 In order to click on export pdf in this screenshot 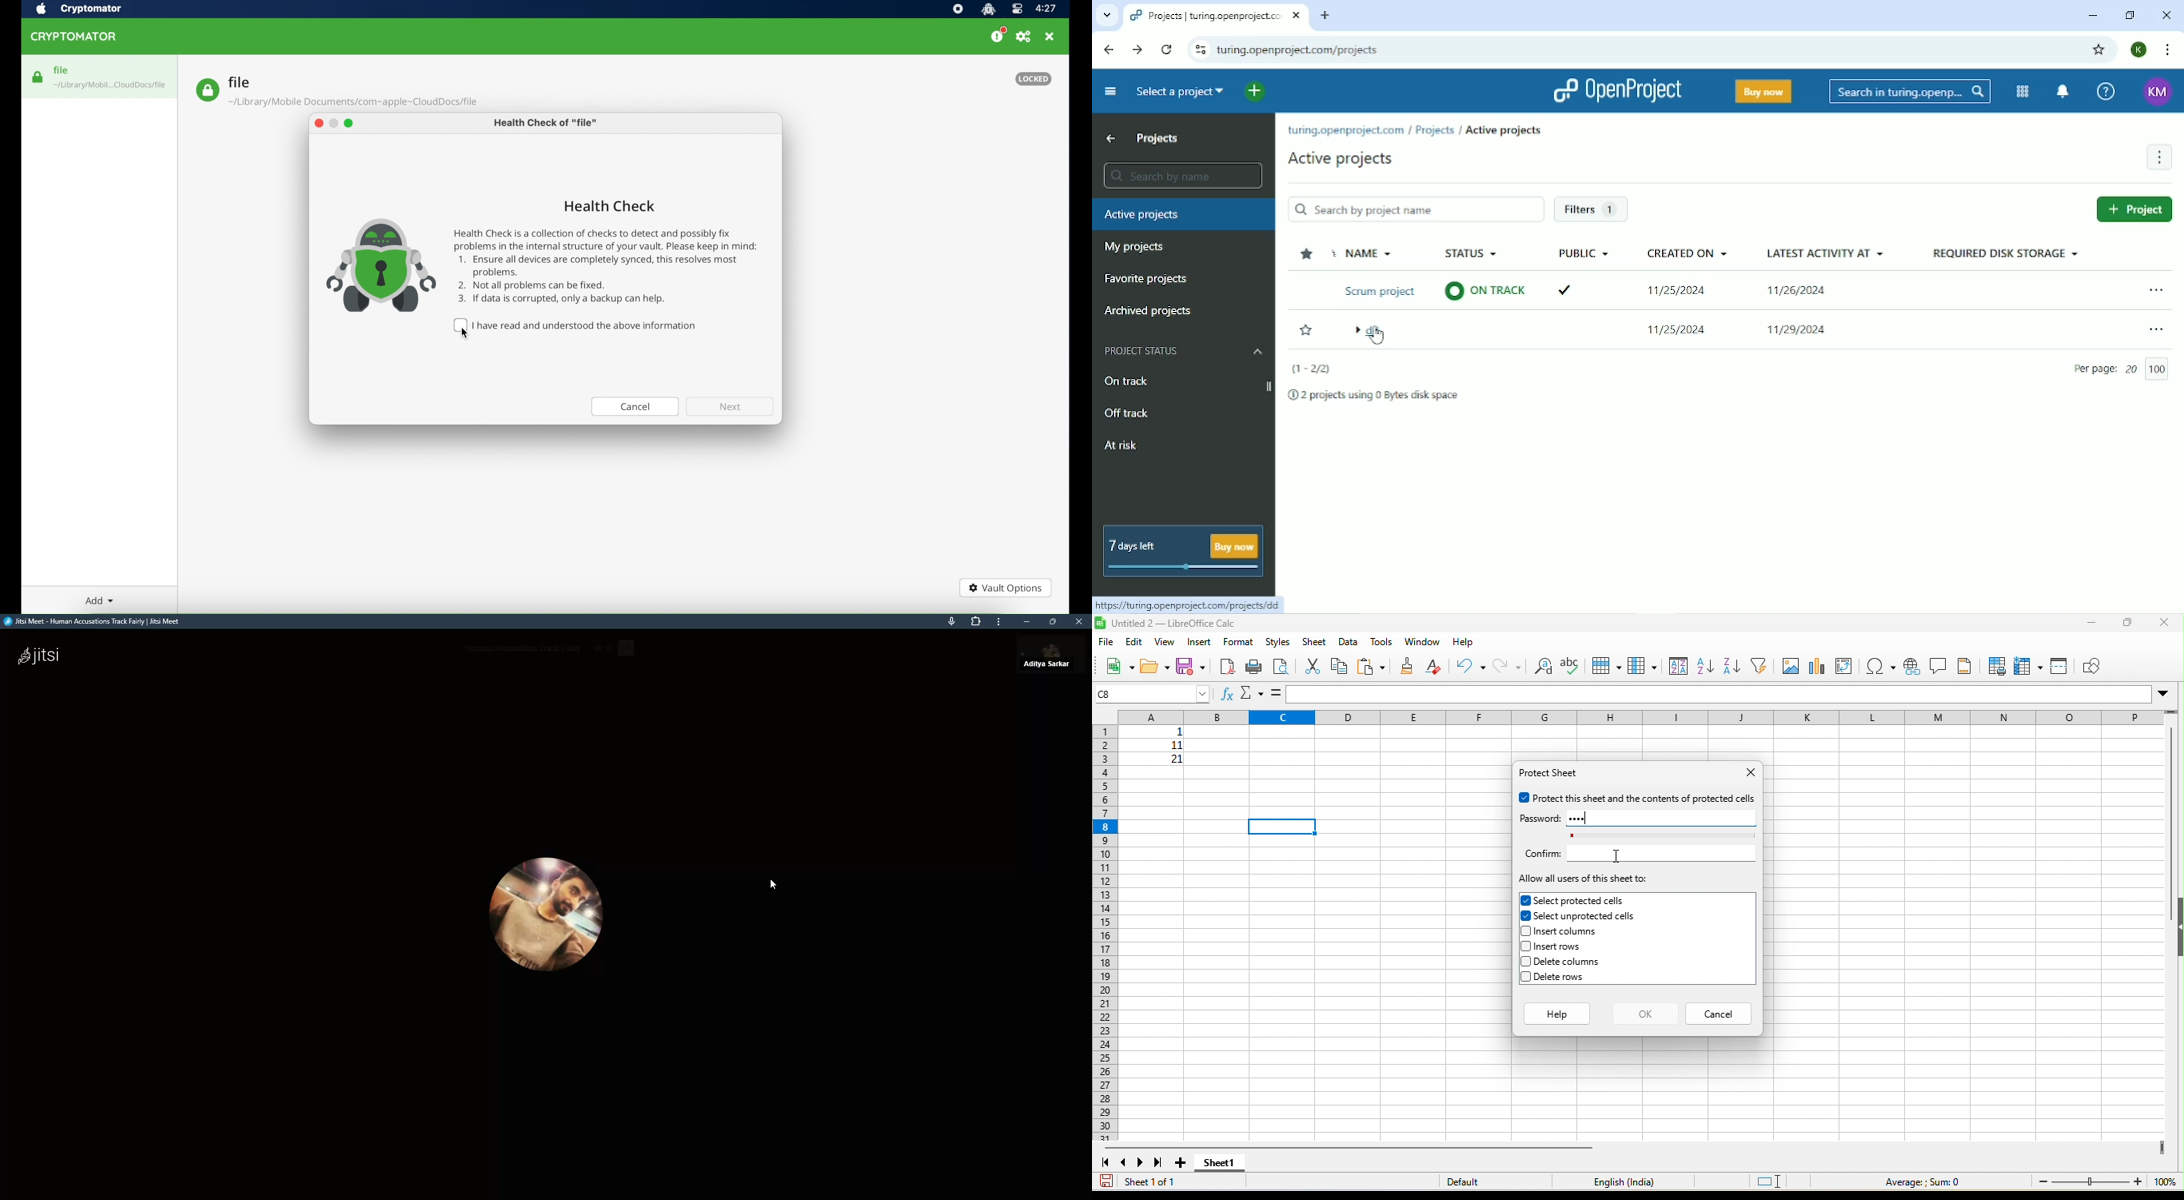, I will do `click(1226, 666)`.